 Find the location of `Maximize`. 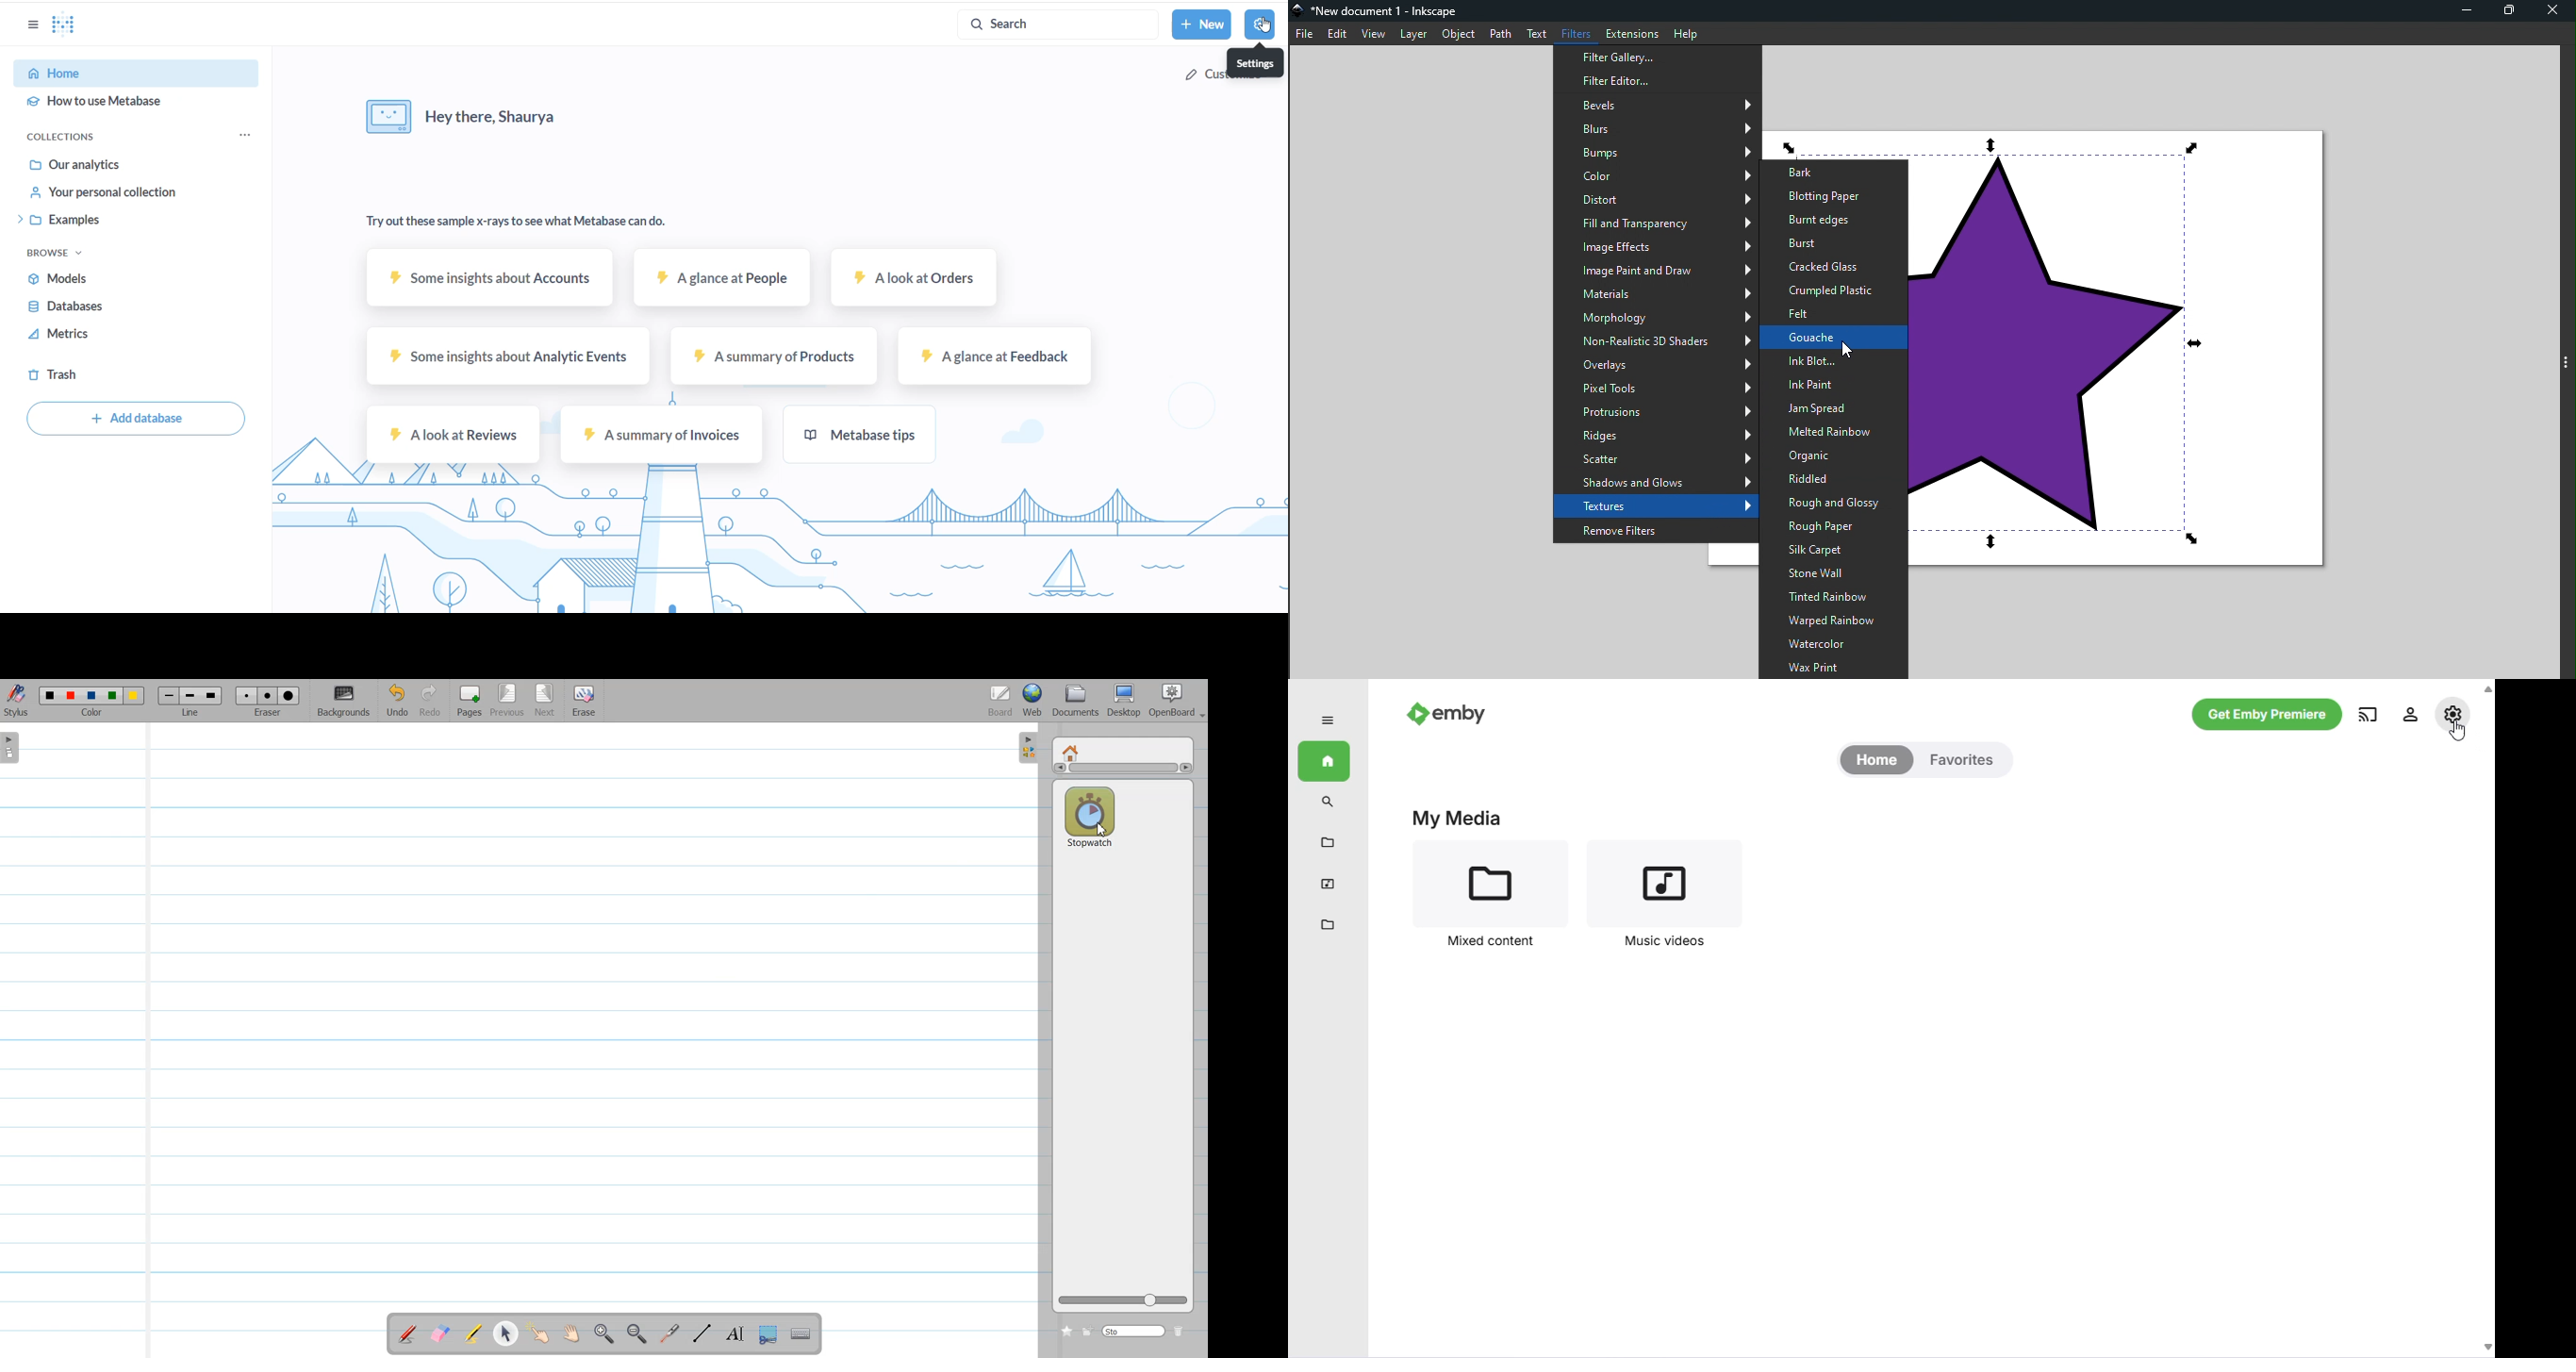

Maximize is located at coordinates (2507, 12).